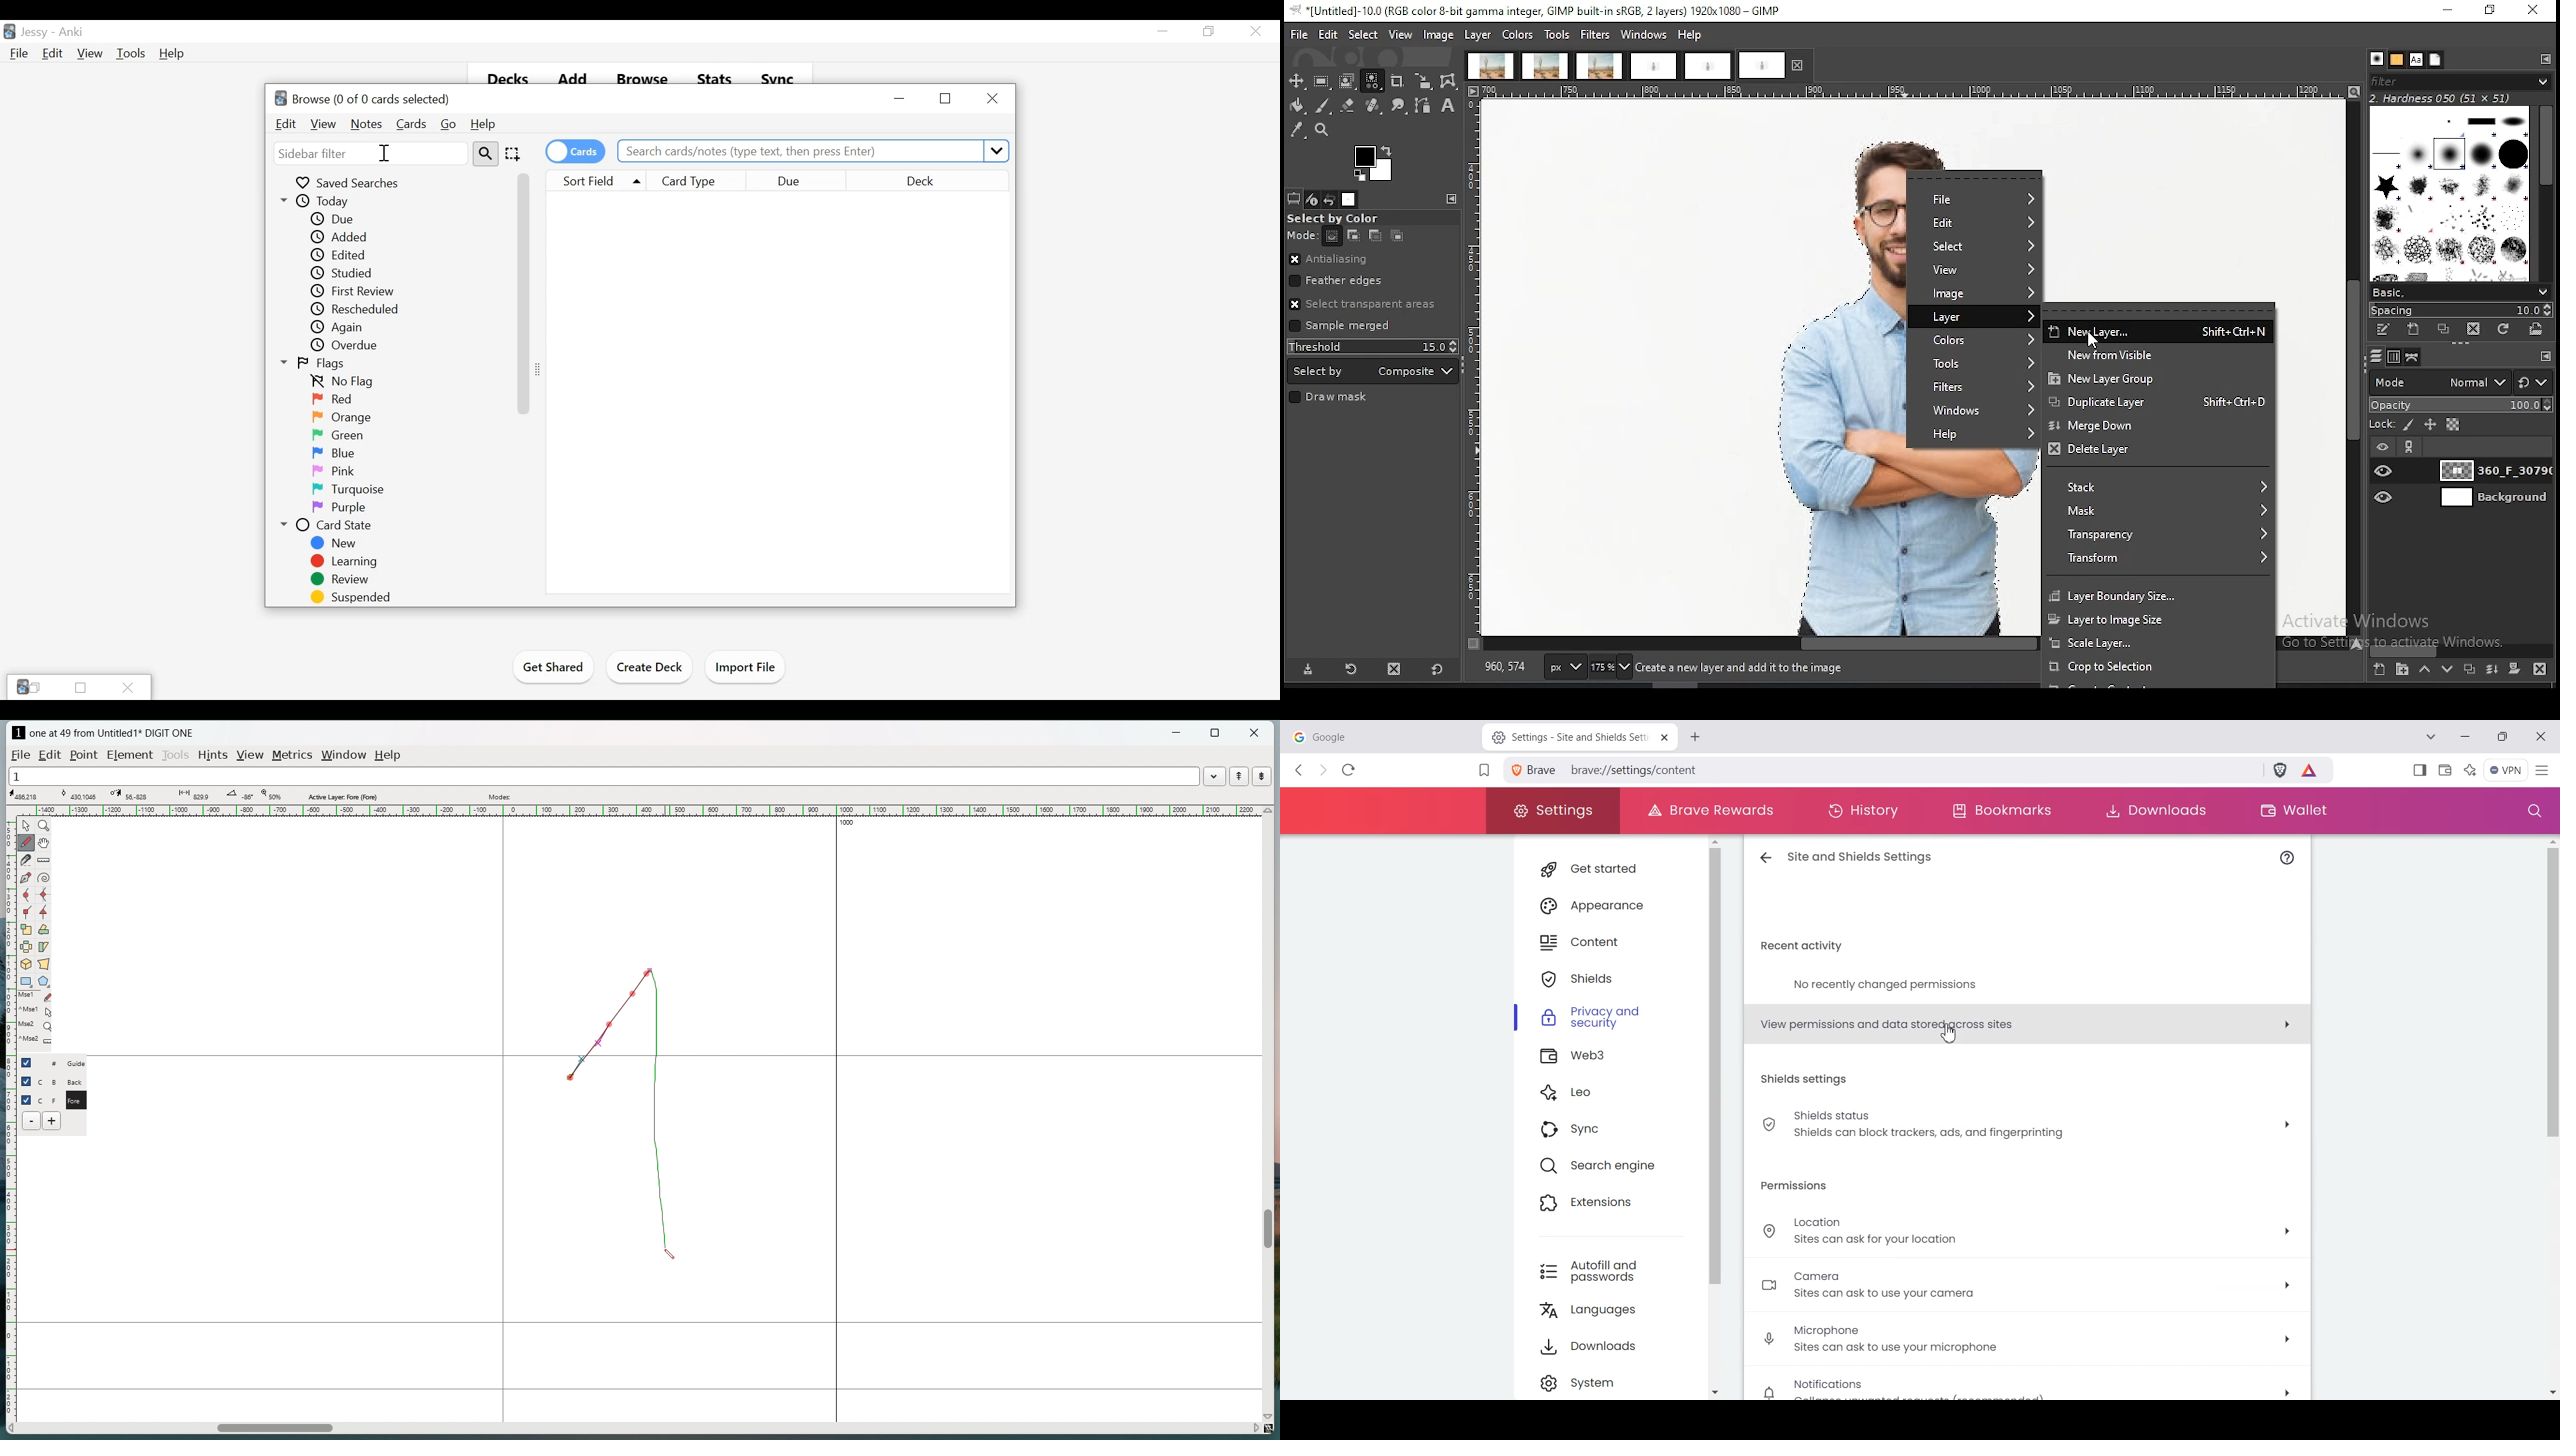 Image resolution: width=2576 pixels, height=1456 pixels. Describe the element at coordinates (745, 668) in the screenshot. I see `Import Files` at that location.